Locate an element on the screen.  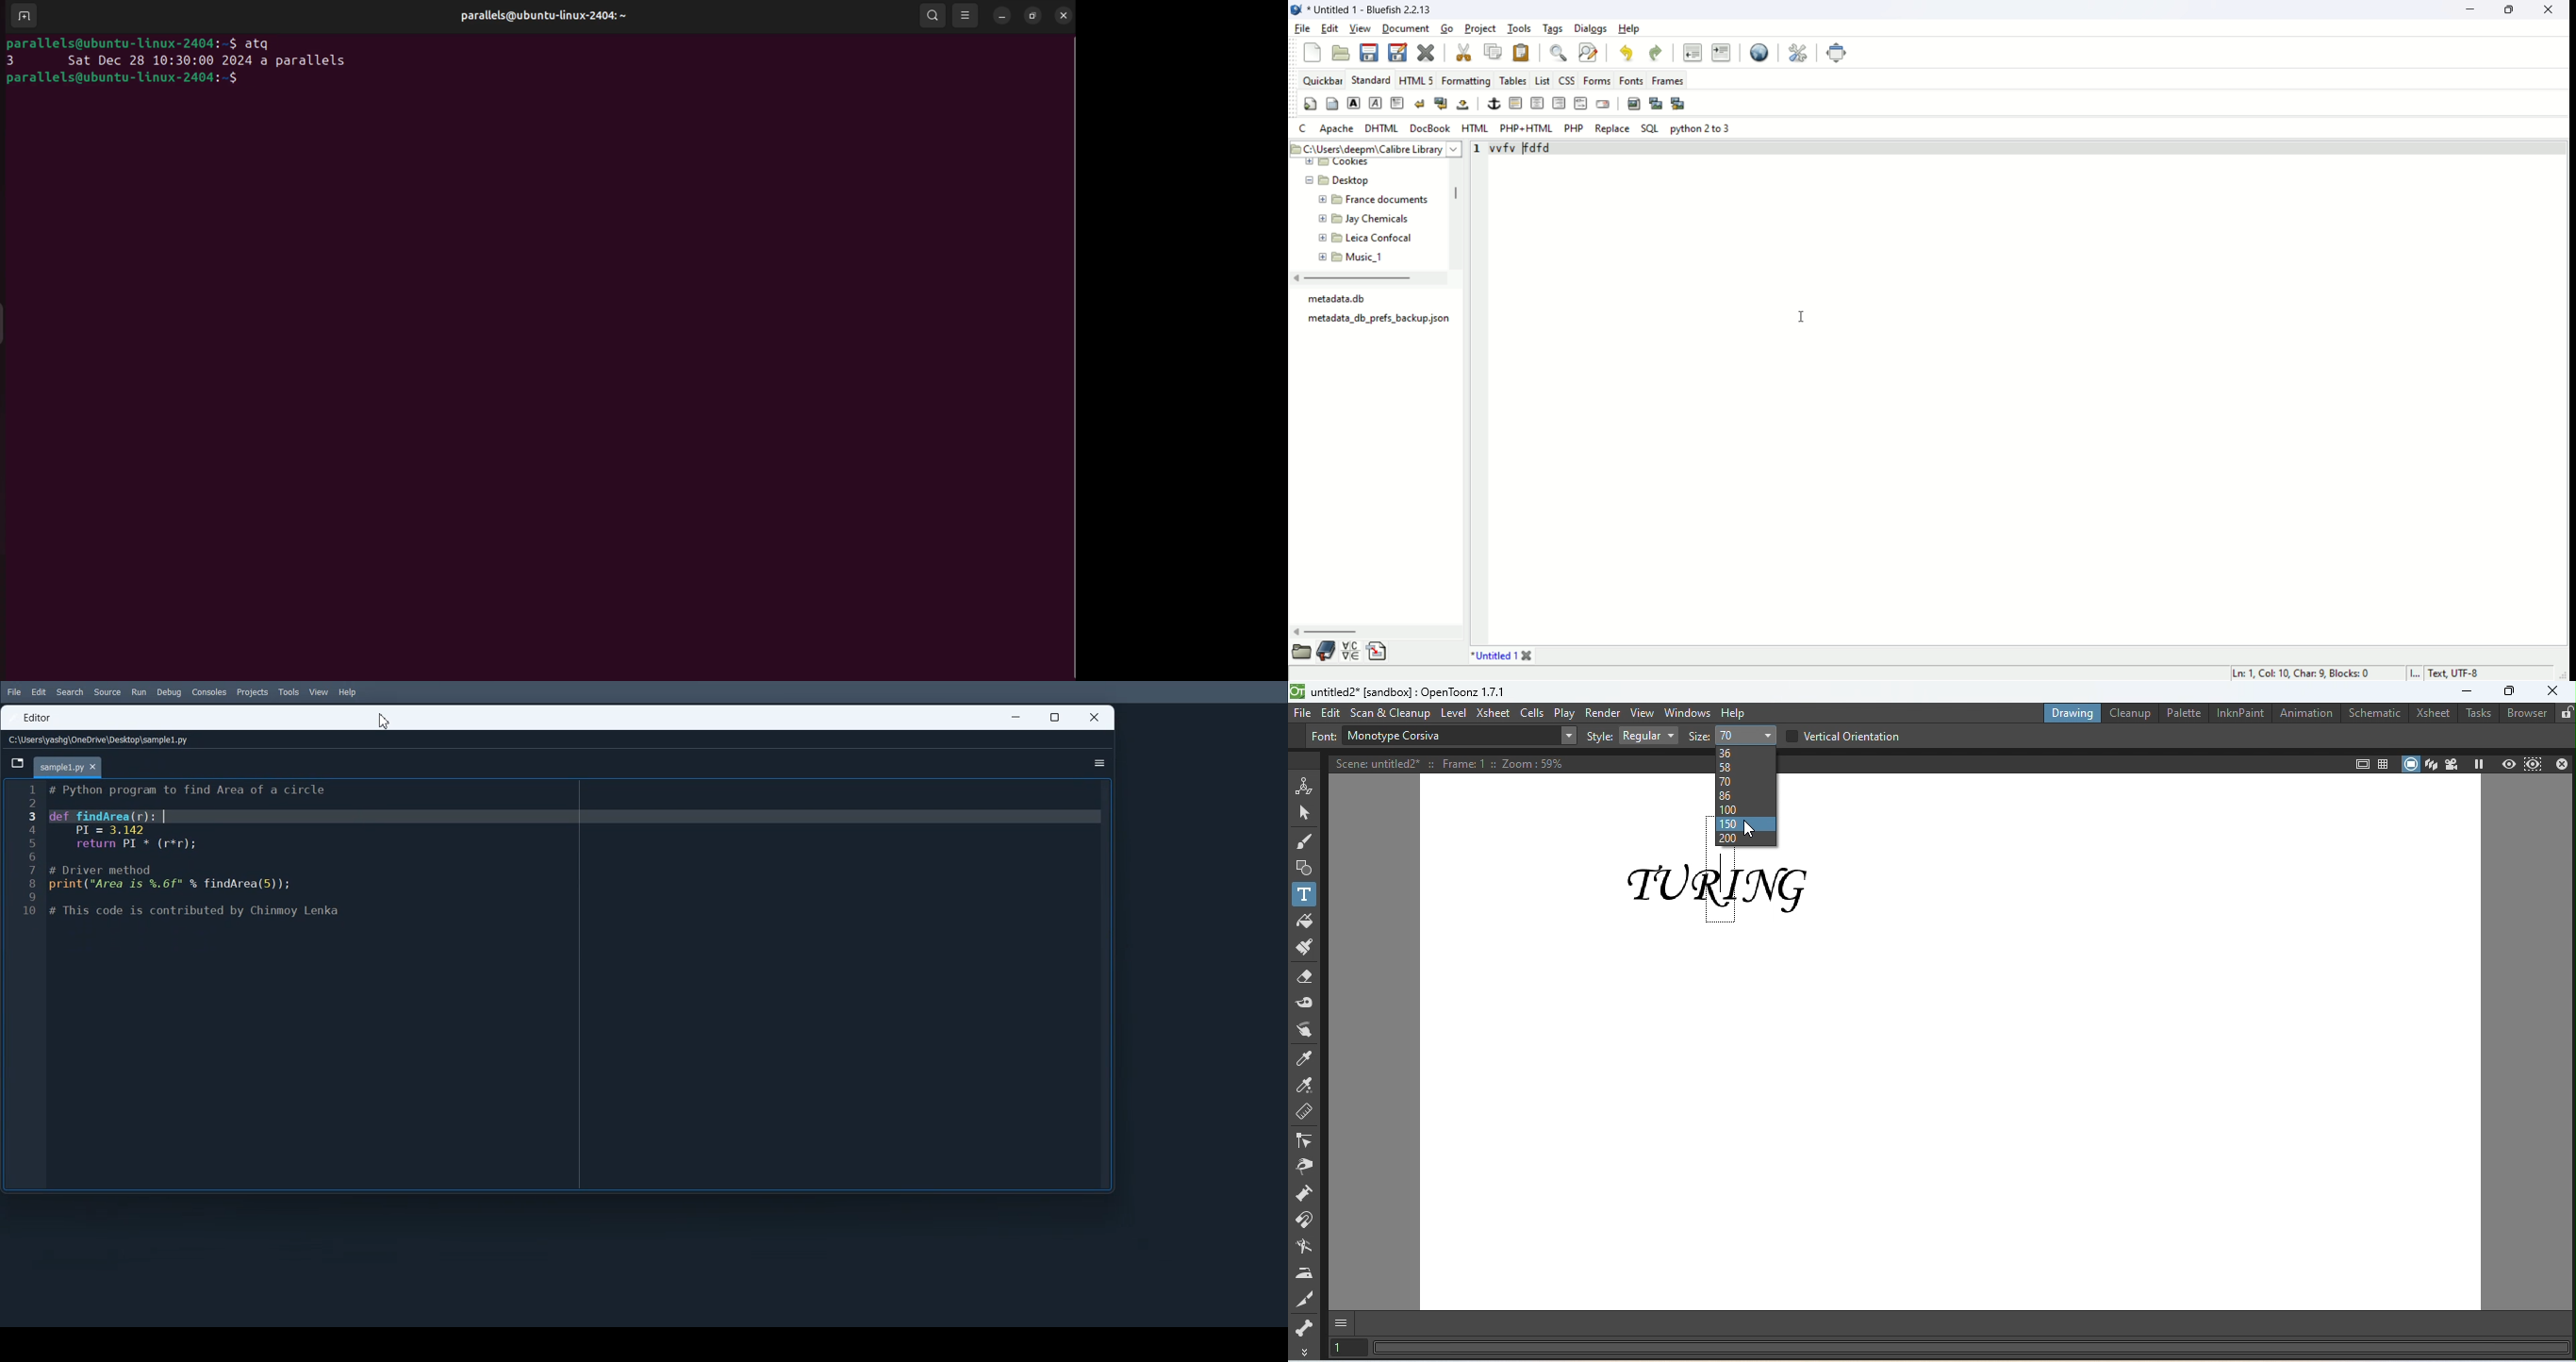
scroll bar is located at coordinates (1375, 632).